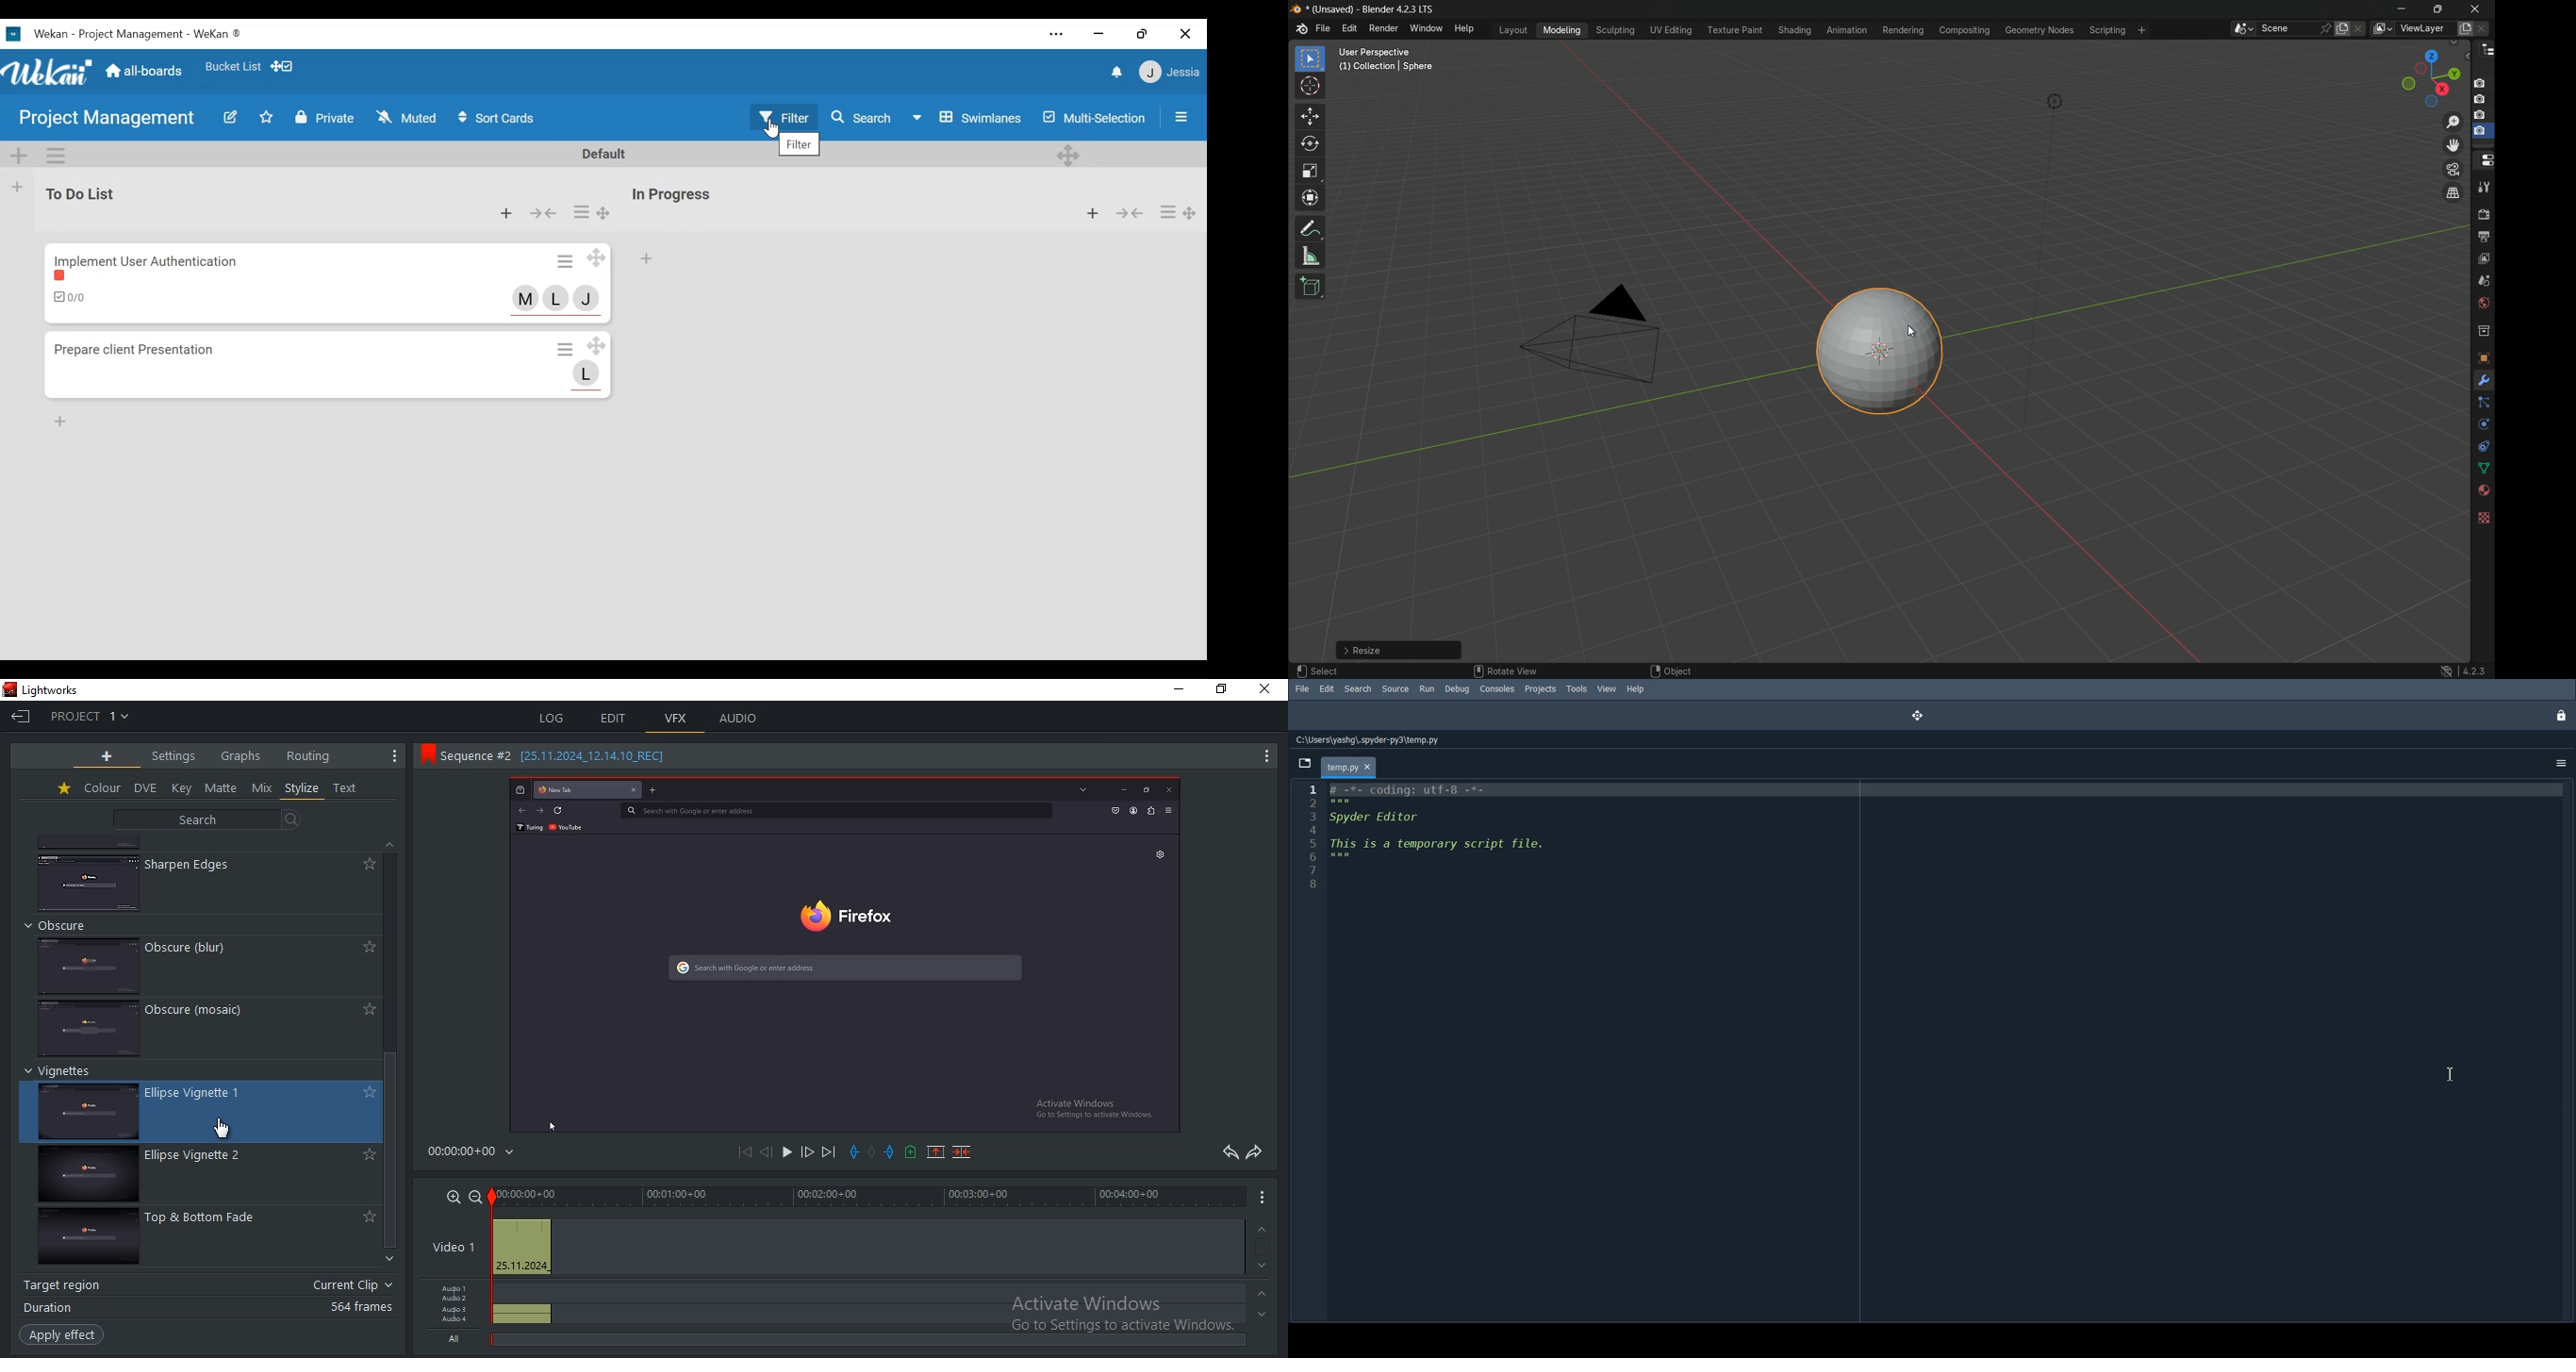  Describe the element at coordinates (88, 964) in the screenshot. I see `Thumbnail` at that location.